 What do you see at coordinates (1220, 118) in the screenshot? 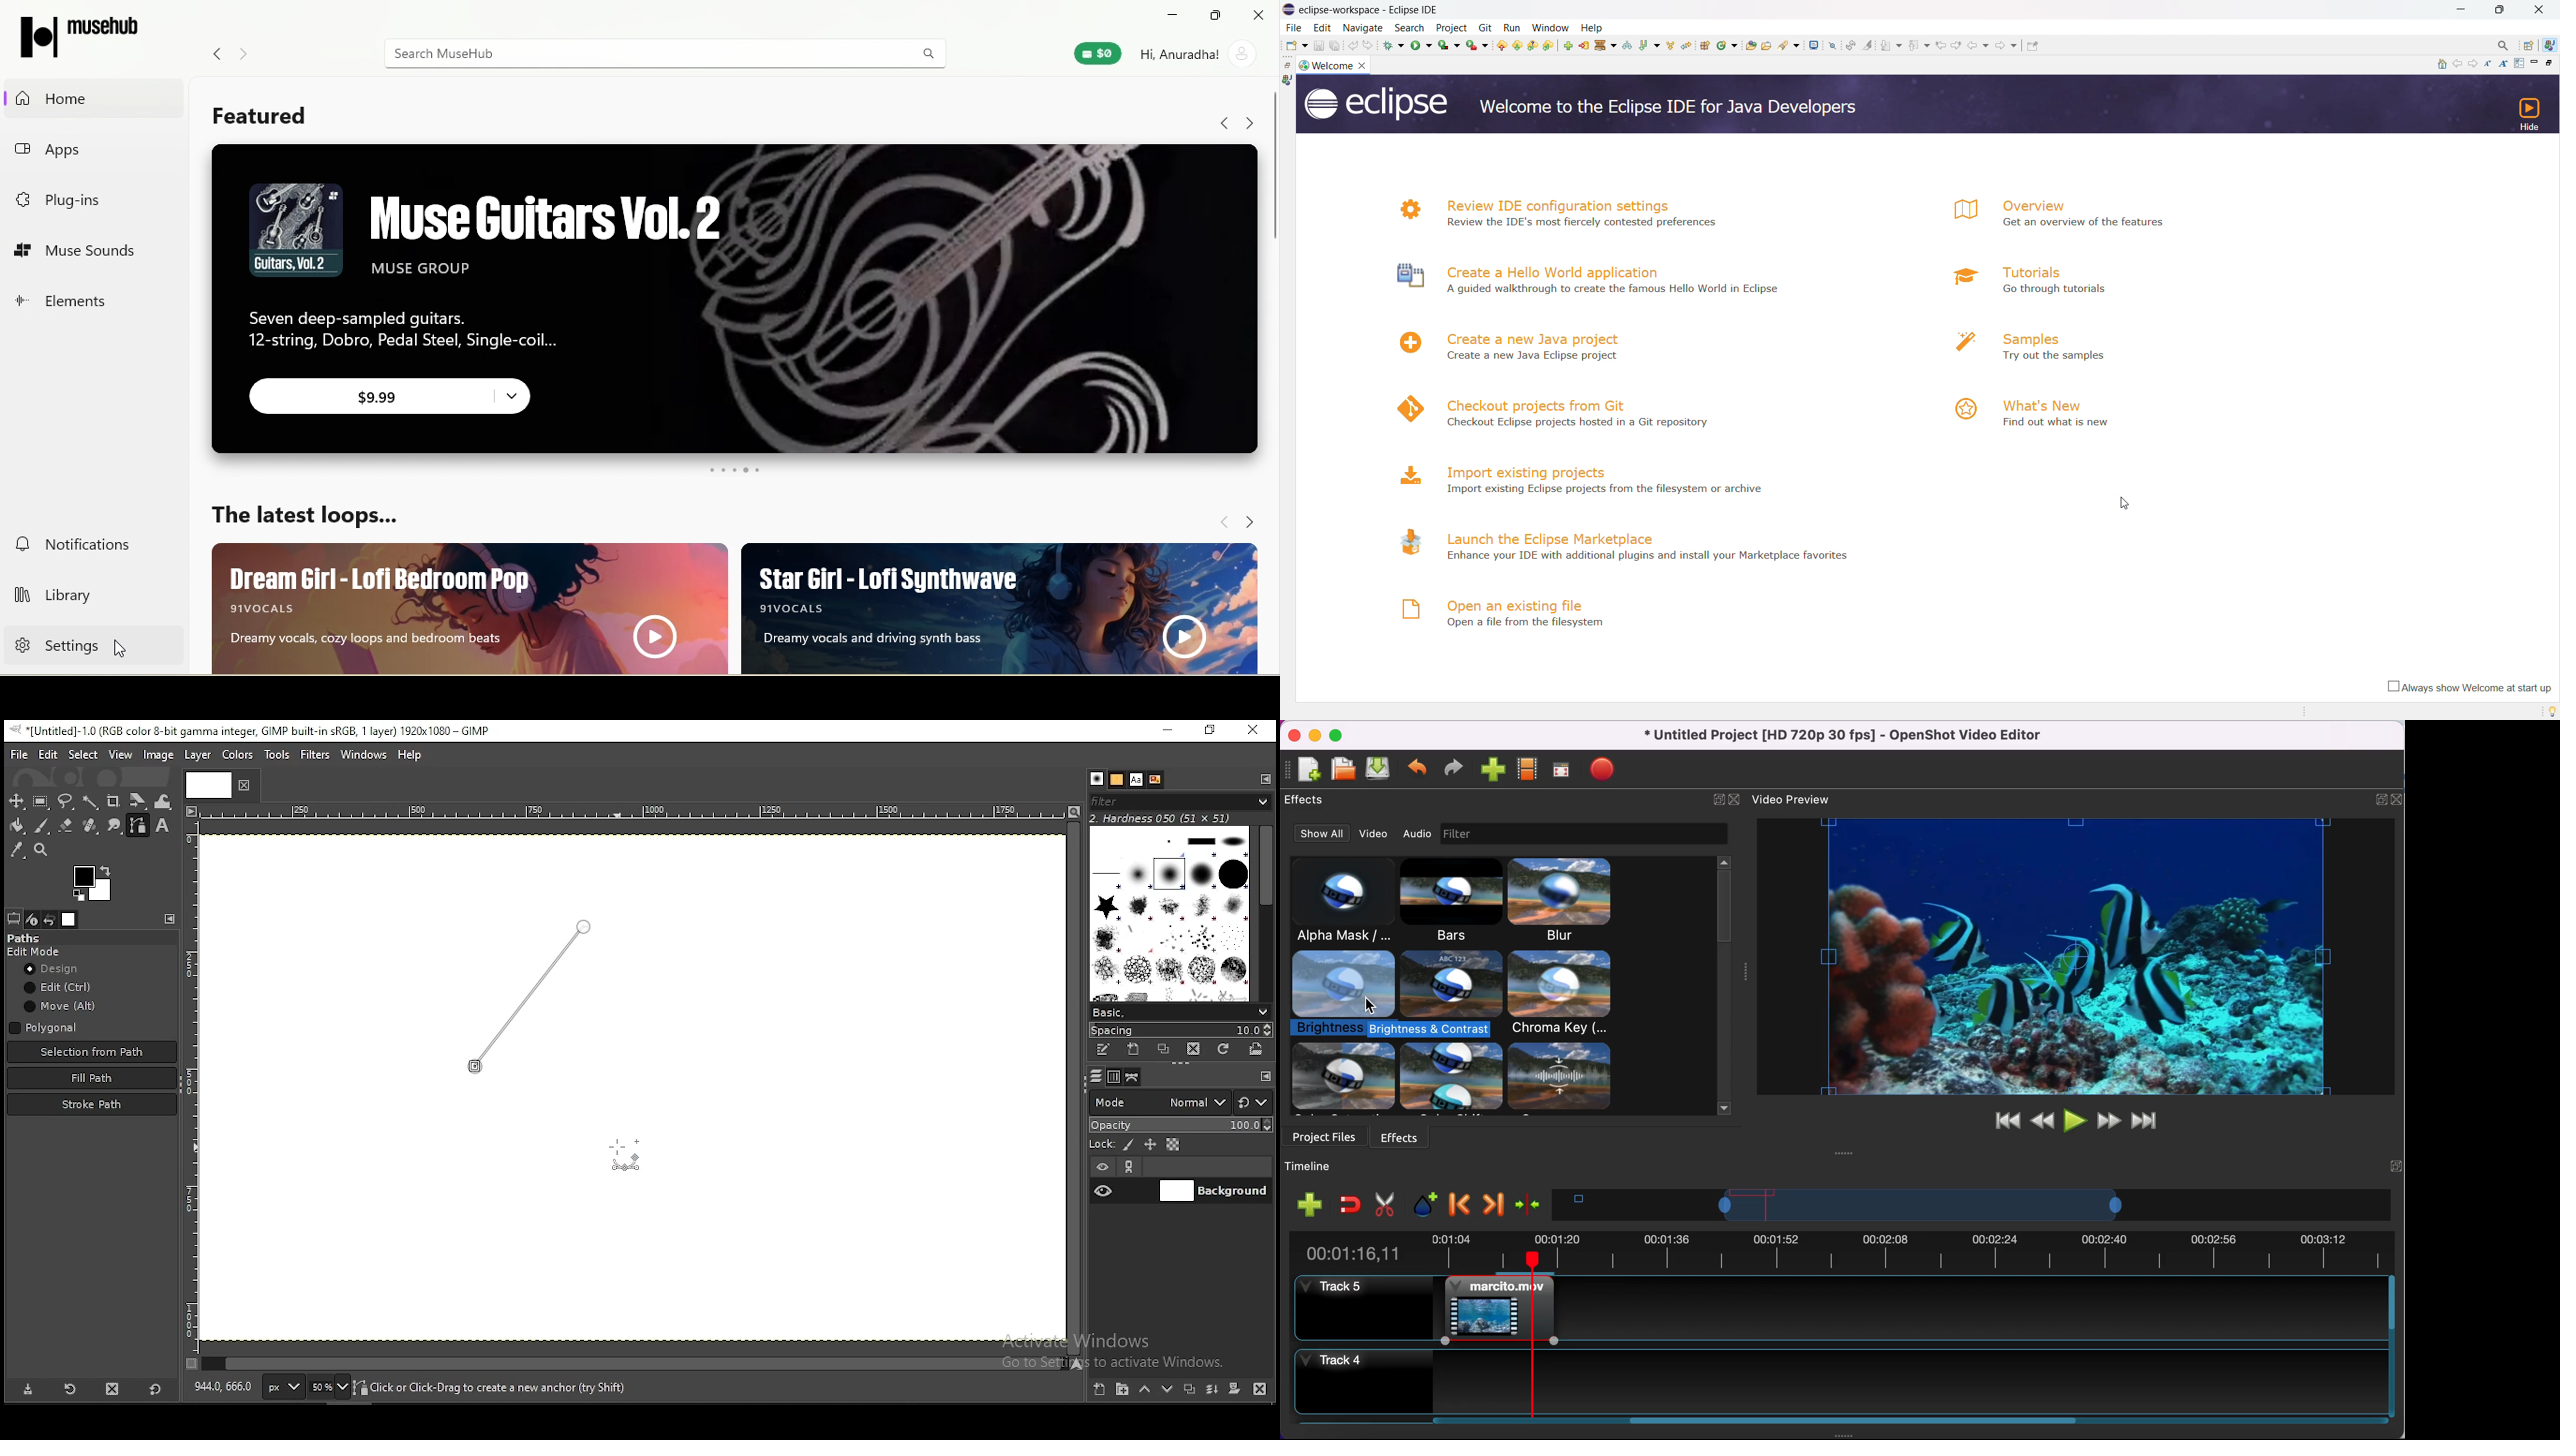
I see `navigate back` at bounding box center [1220, 118].